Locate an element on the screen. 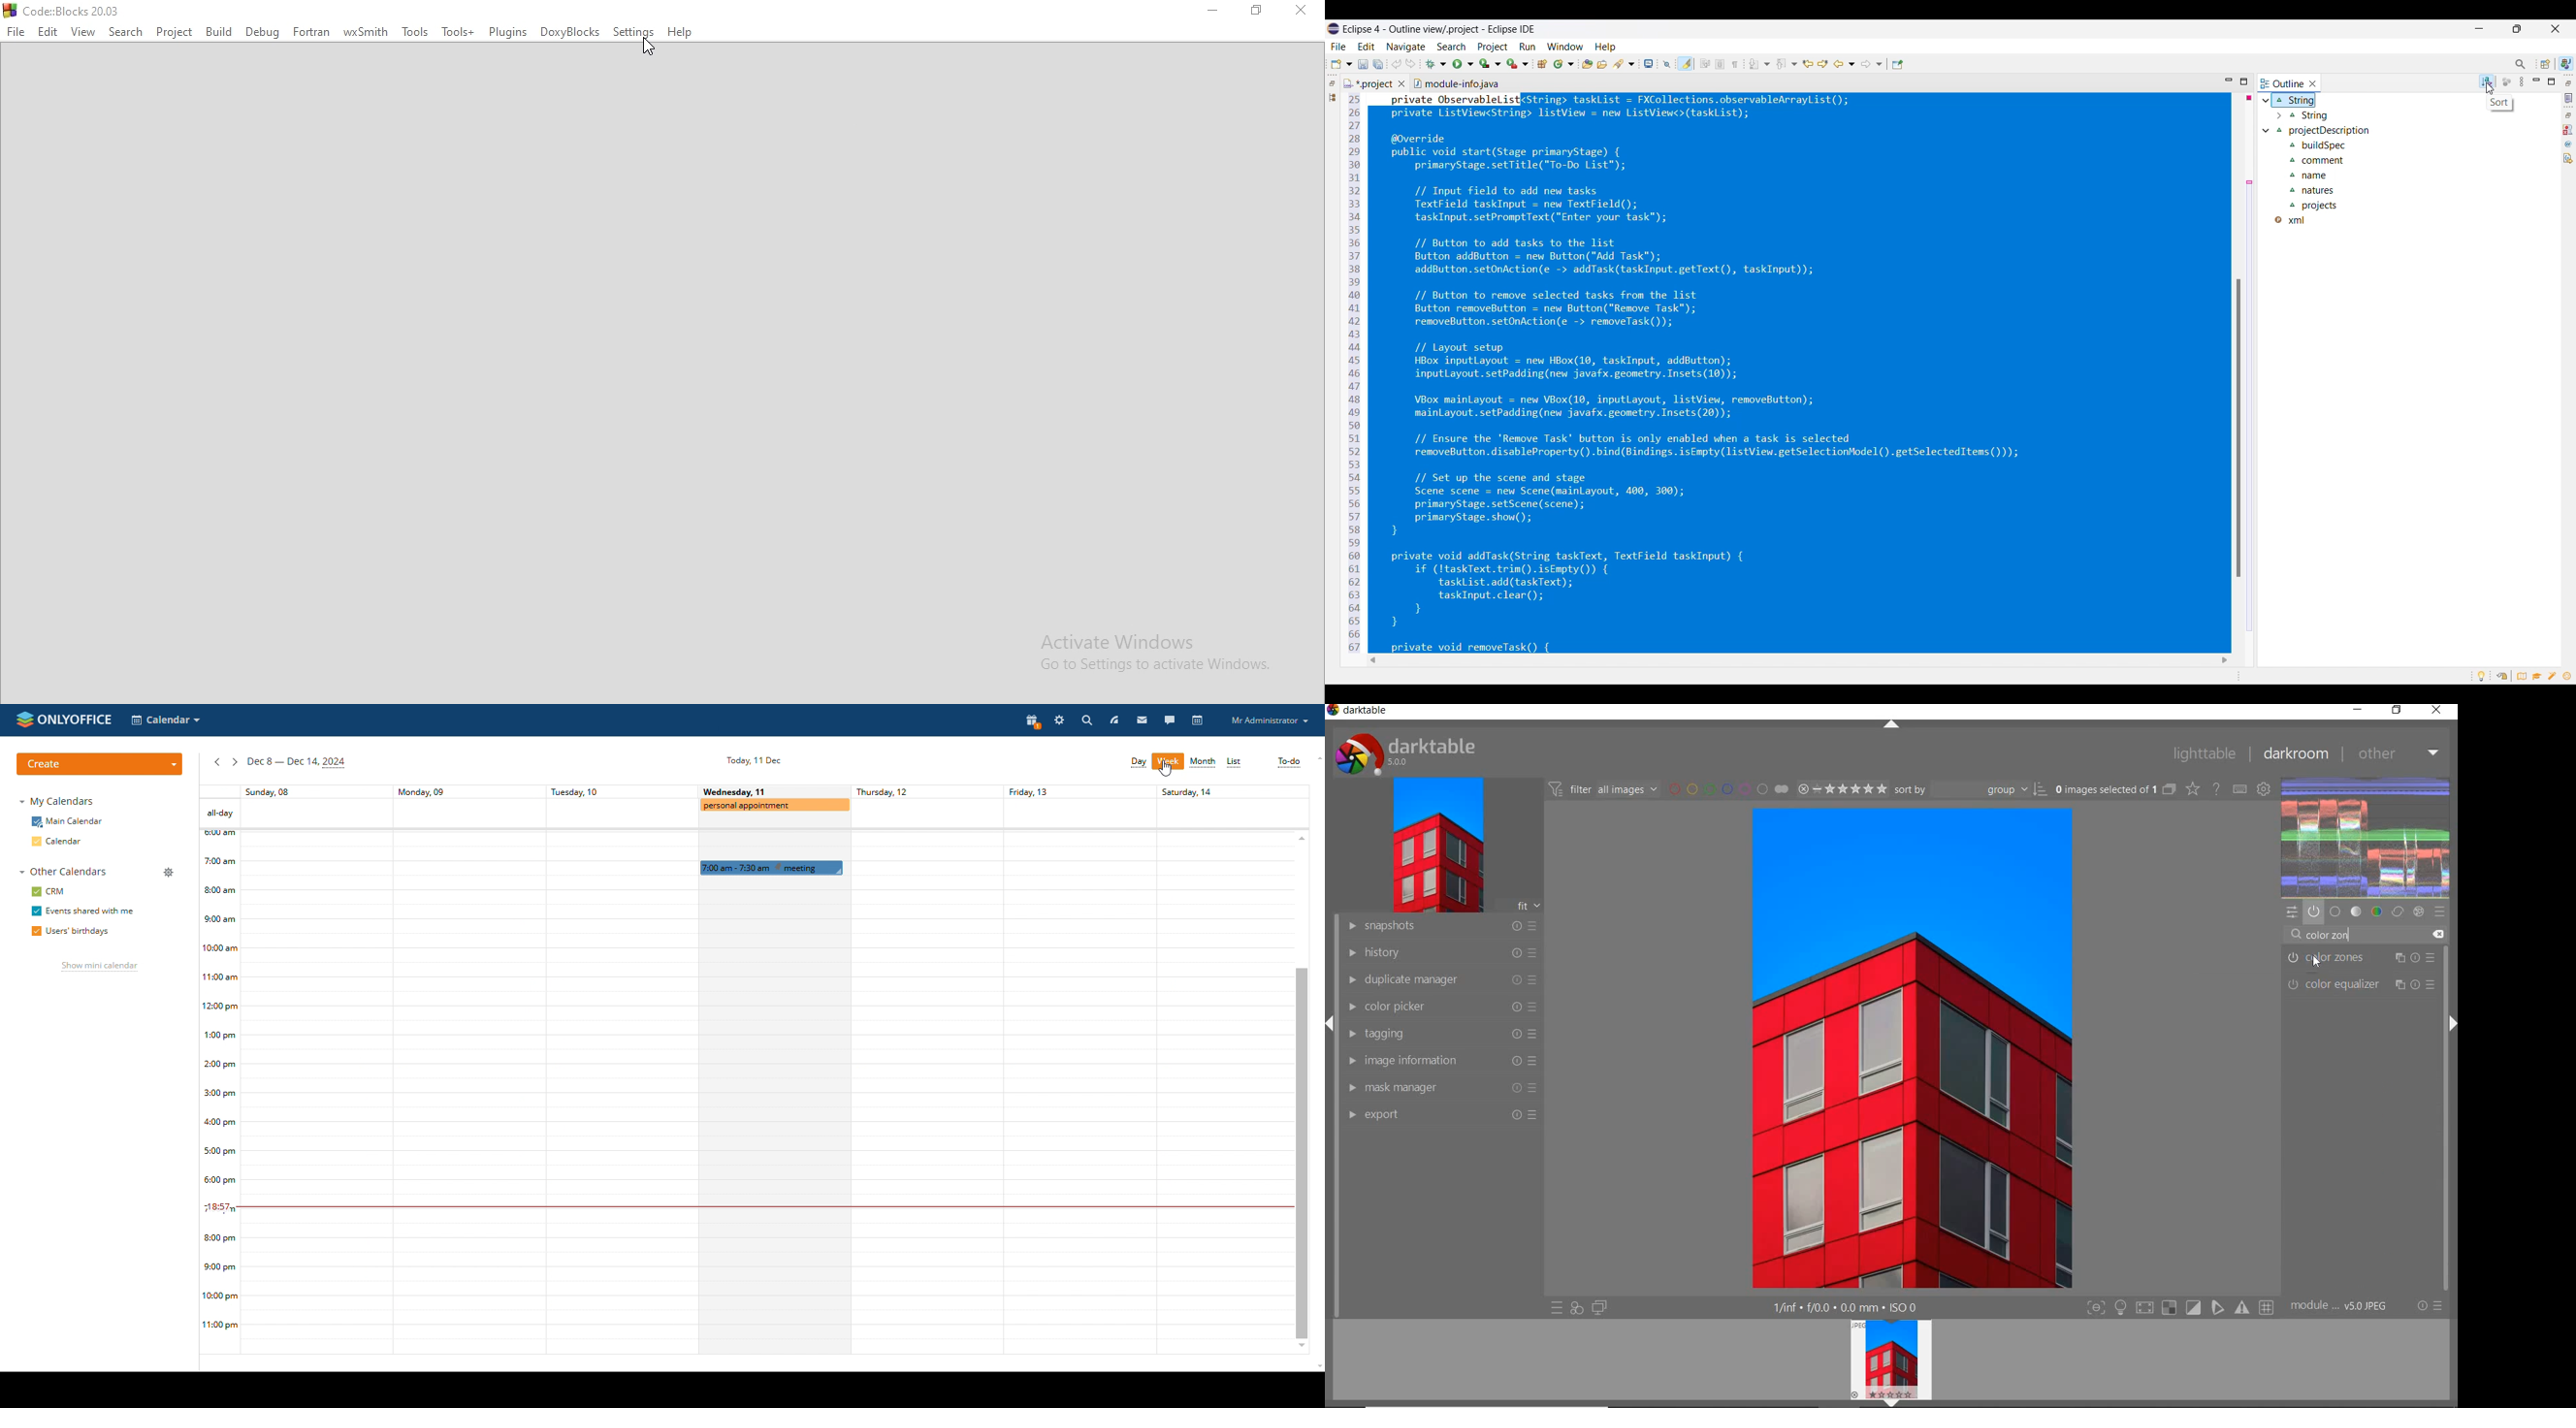 Image resolution: width=2576 pixels, height=1428 pixels. settings is located at coordinates (1059, 719).